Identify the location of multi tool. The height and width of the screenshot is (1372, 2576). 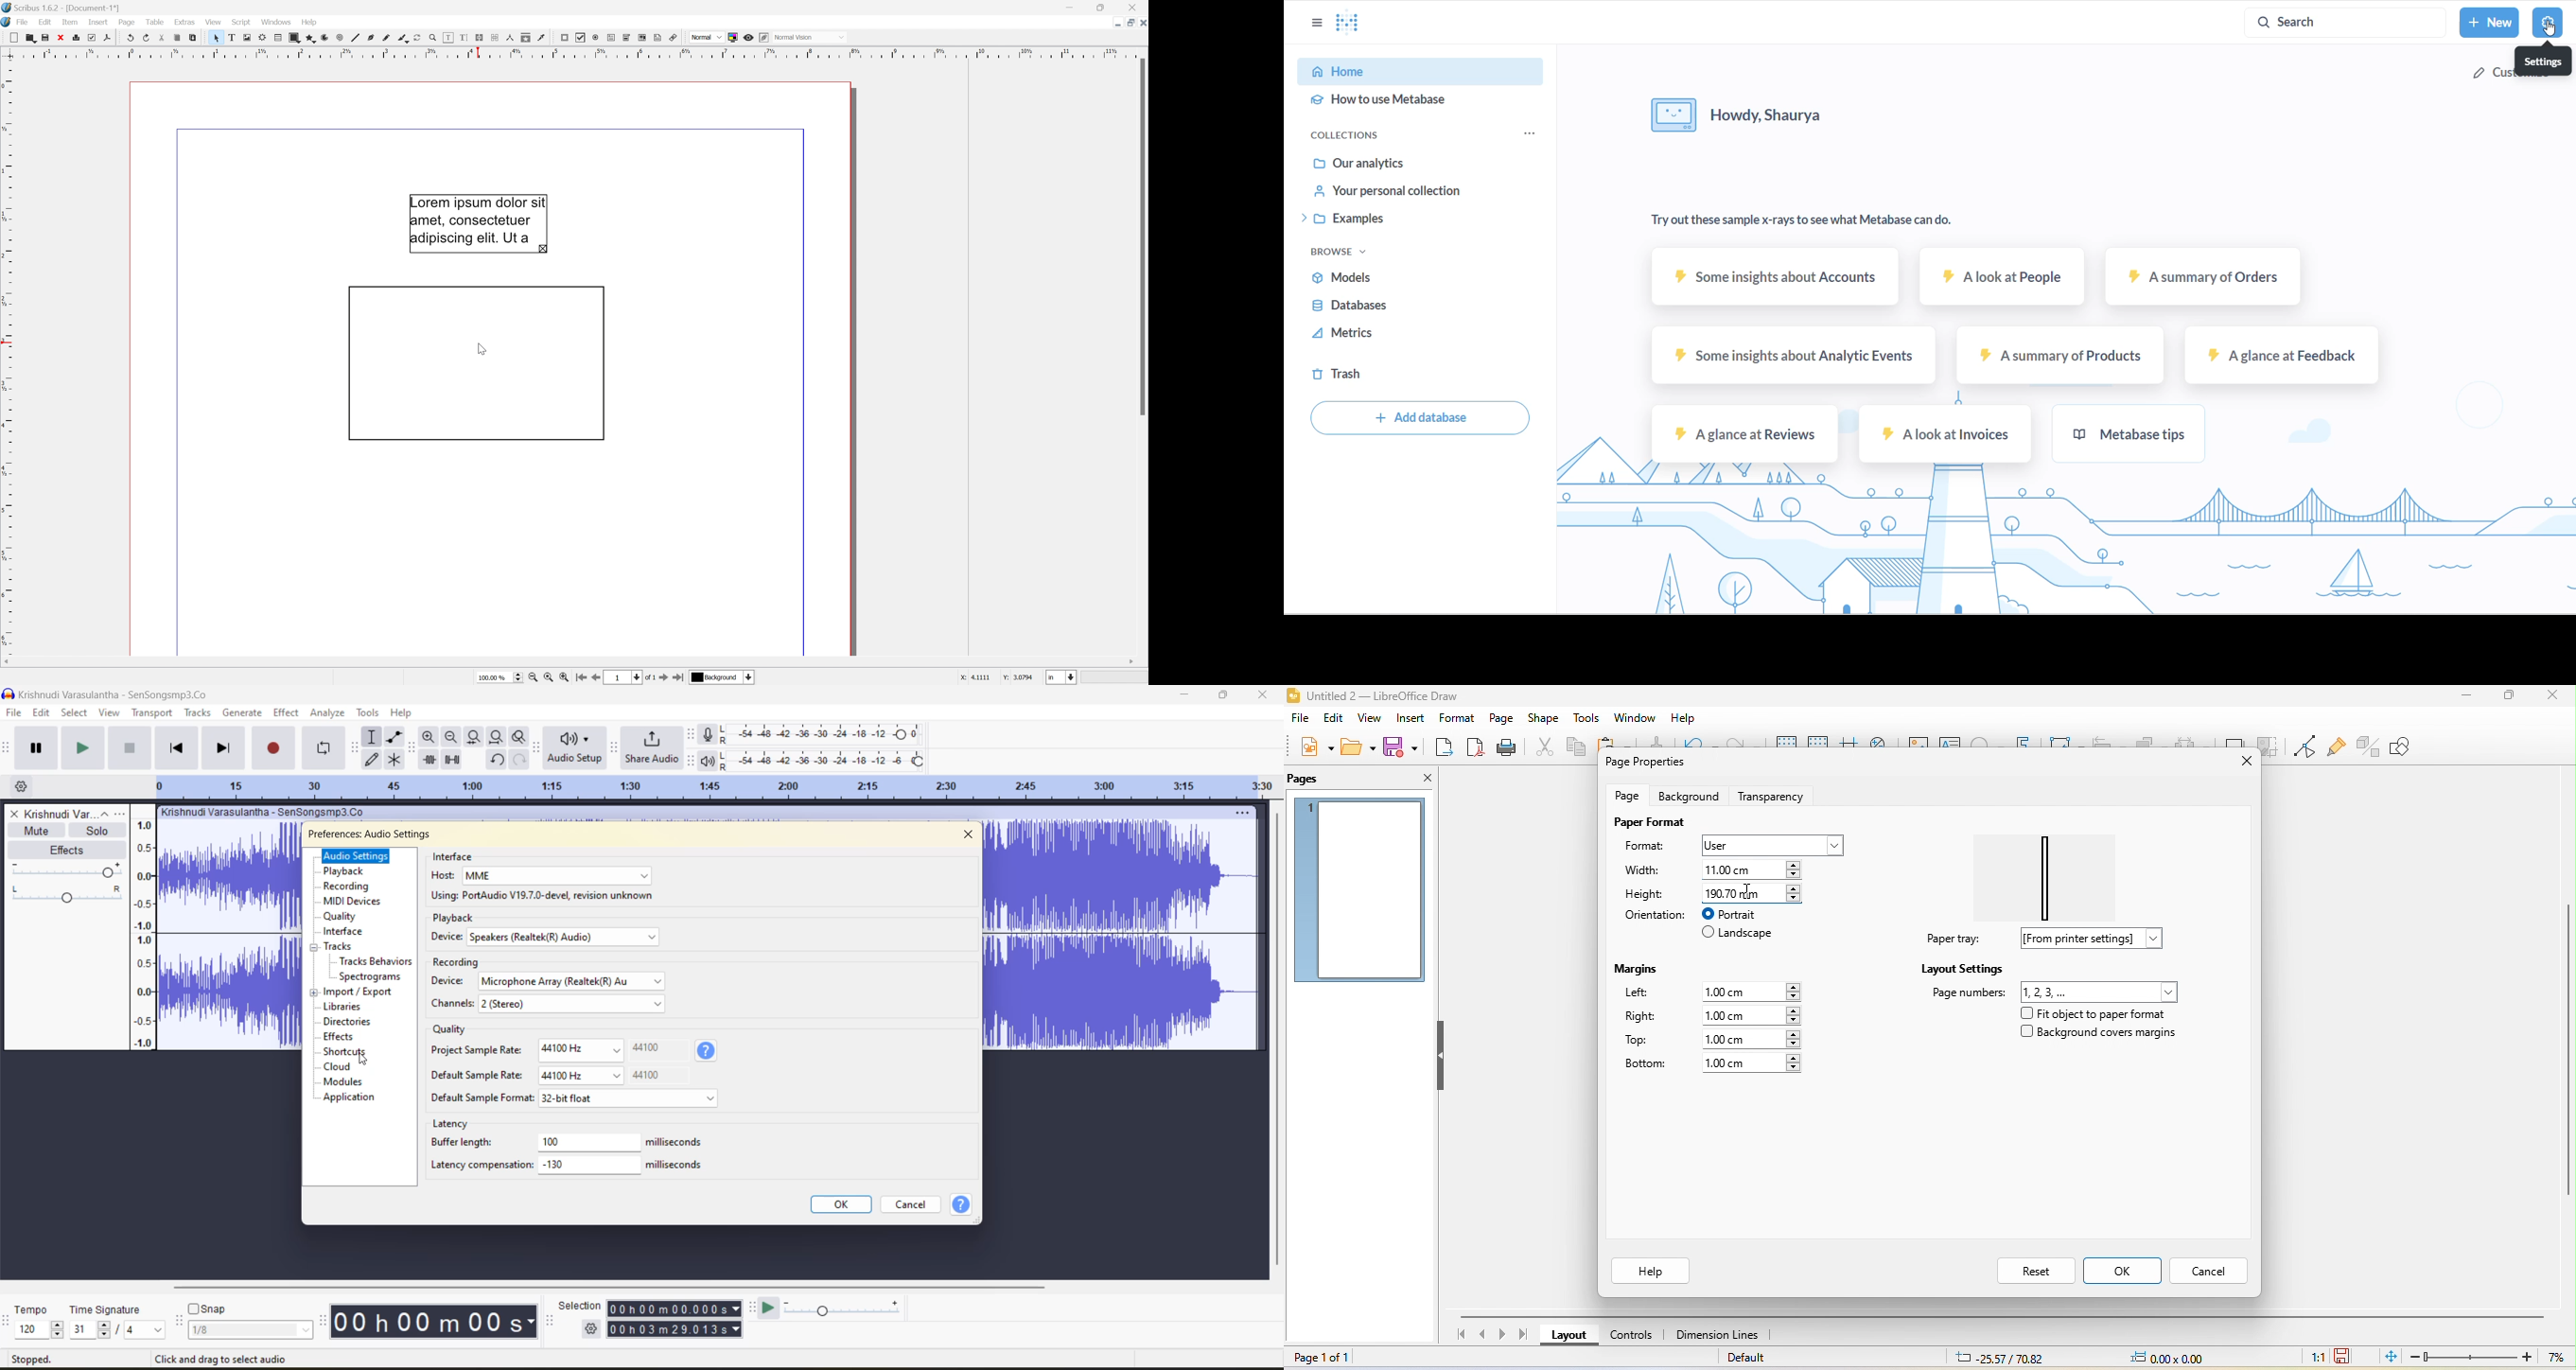
(396, 759).